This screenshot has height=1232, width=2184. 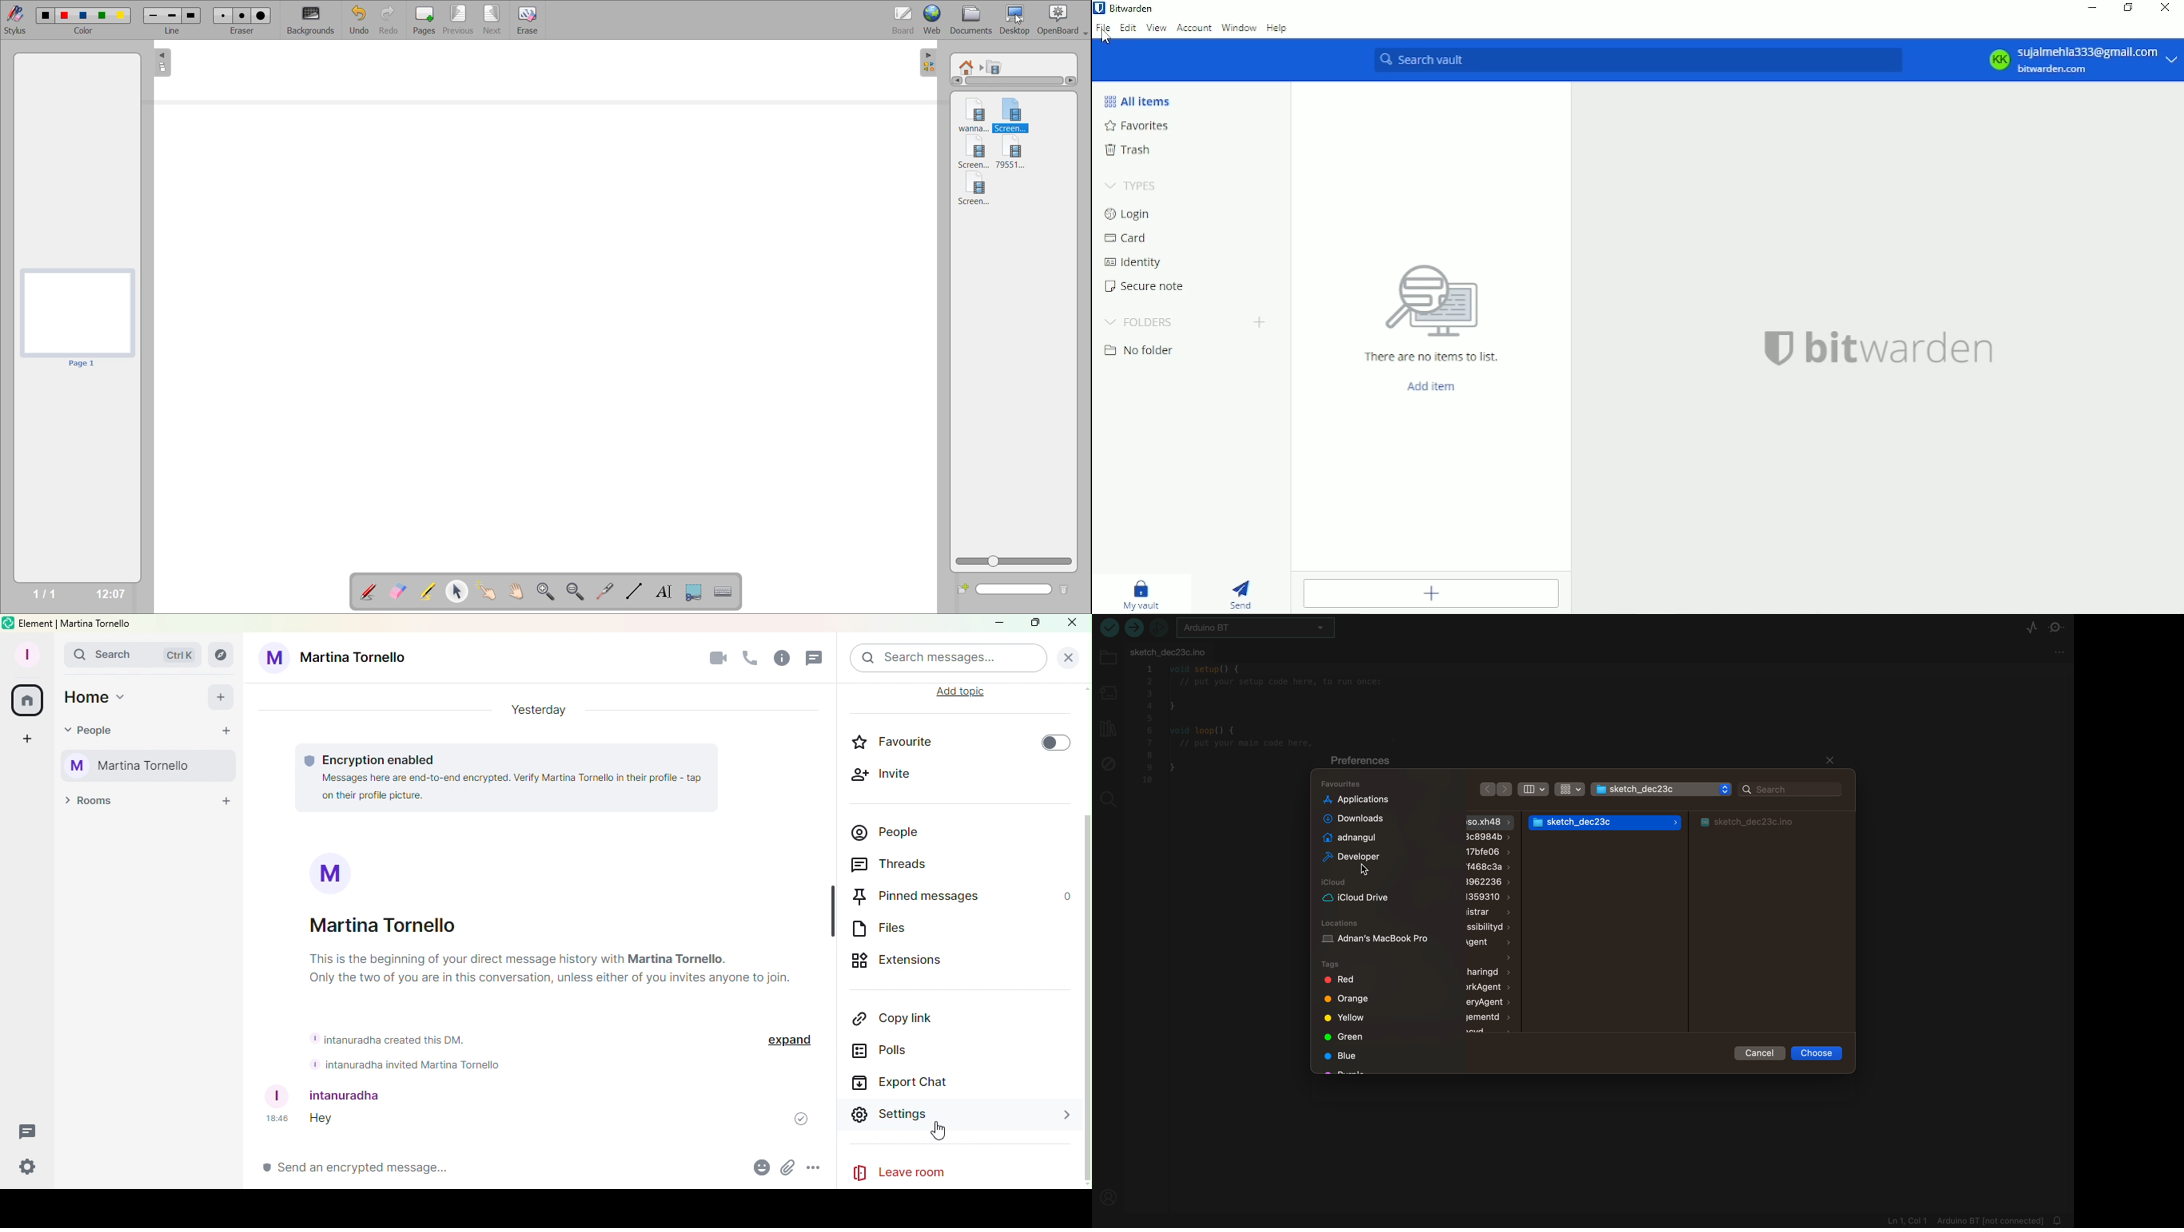 What do you see at coordinates (385, 926) in the screenshot?
I see `Martina Tornello` at bounding box center [385, 926].